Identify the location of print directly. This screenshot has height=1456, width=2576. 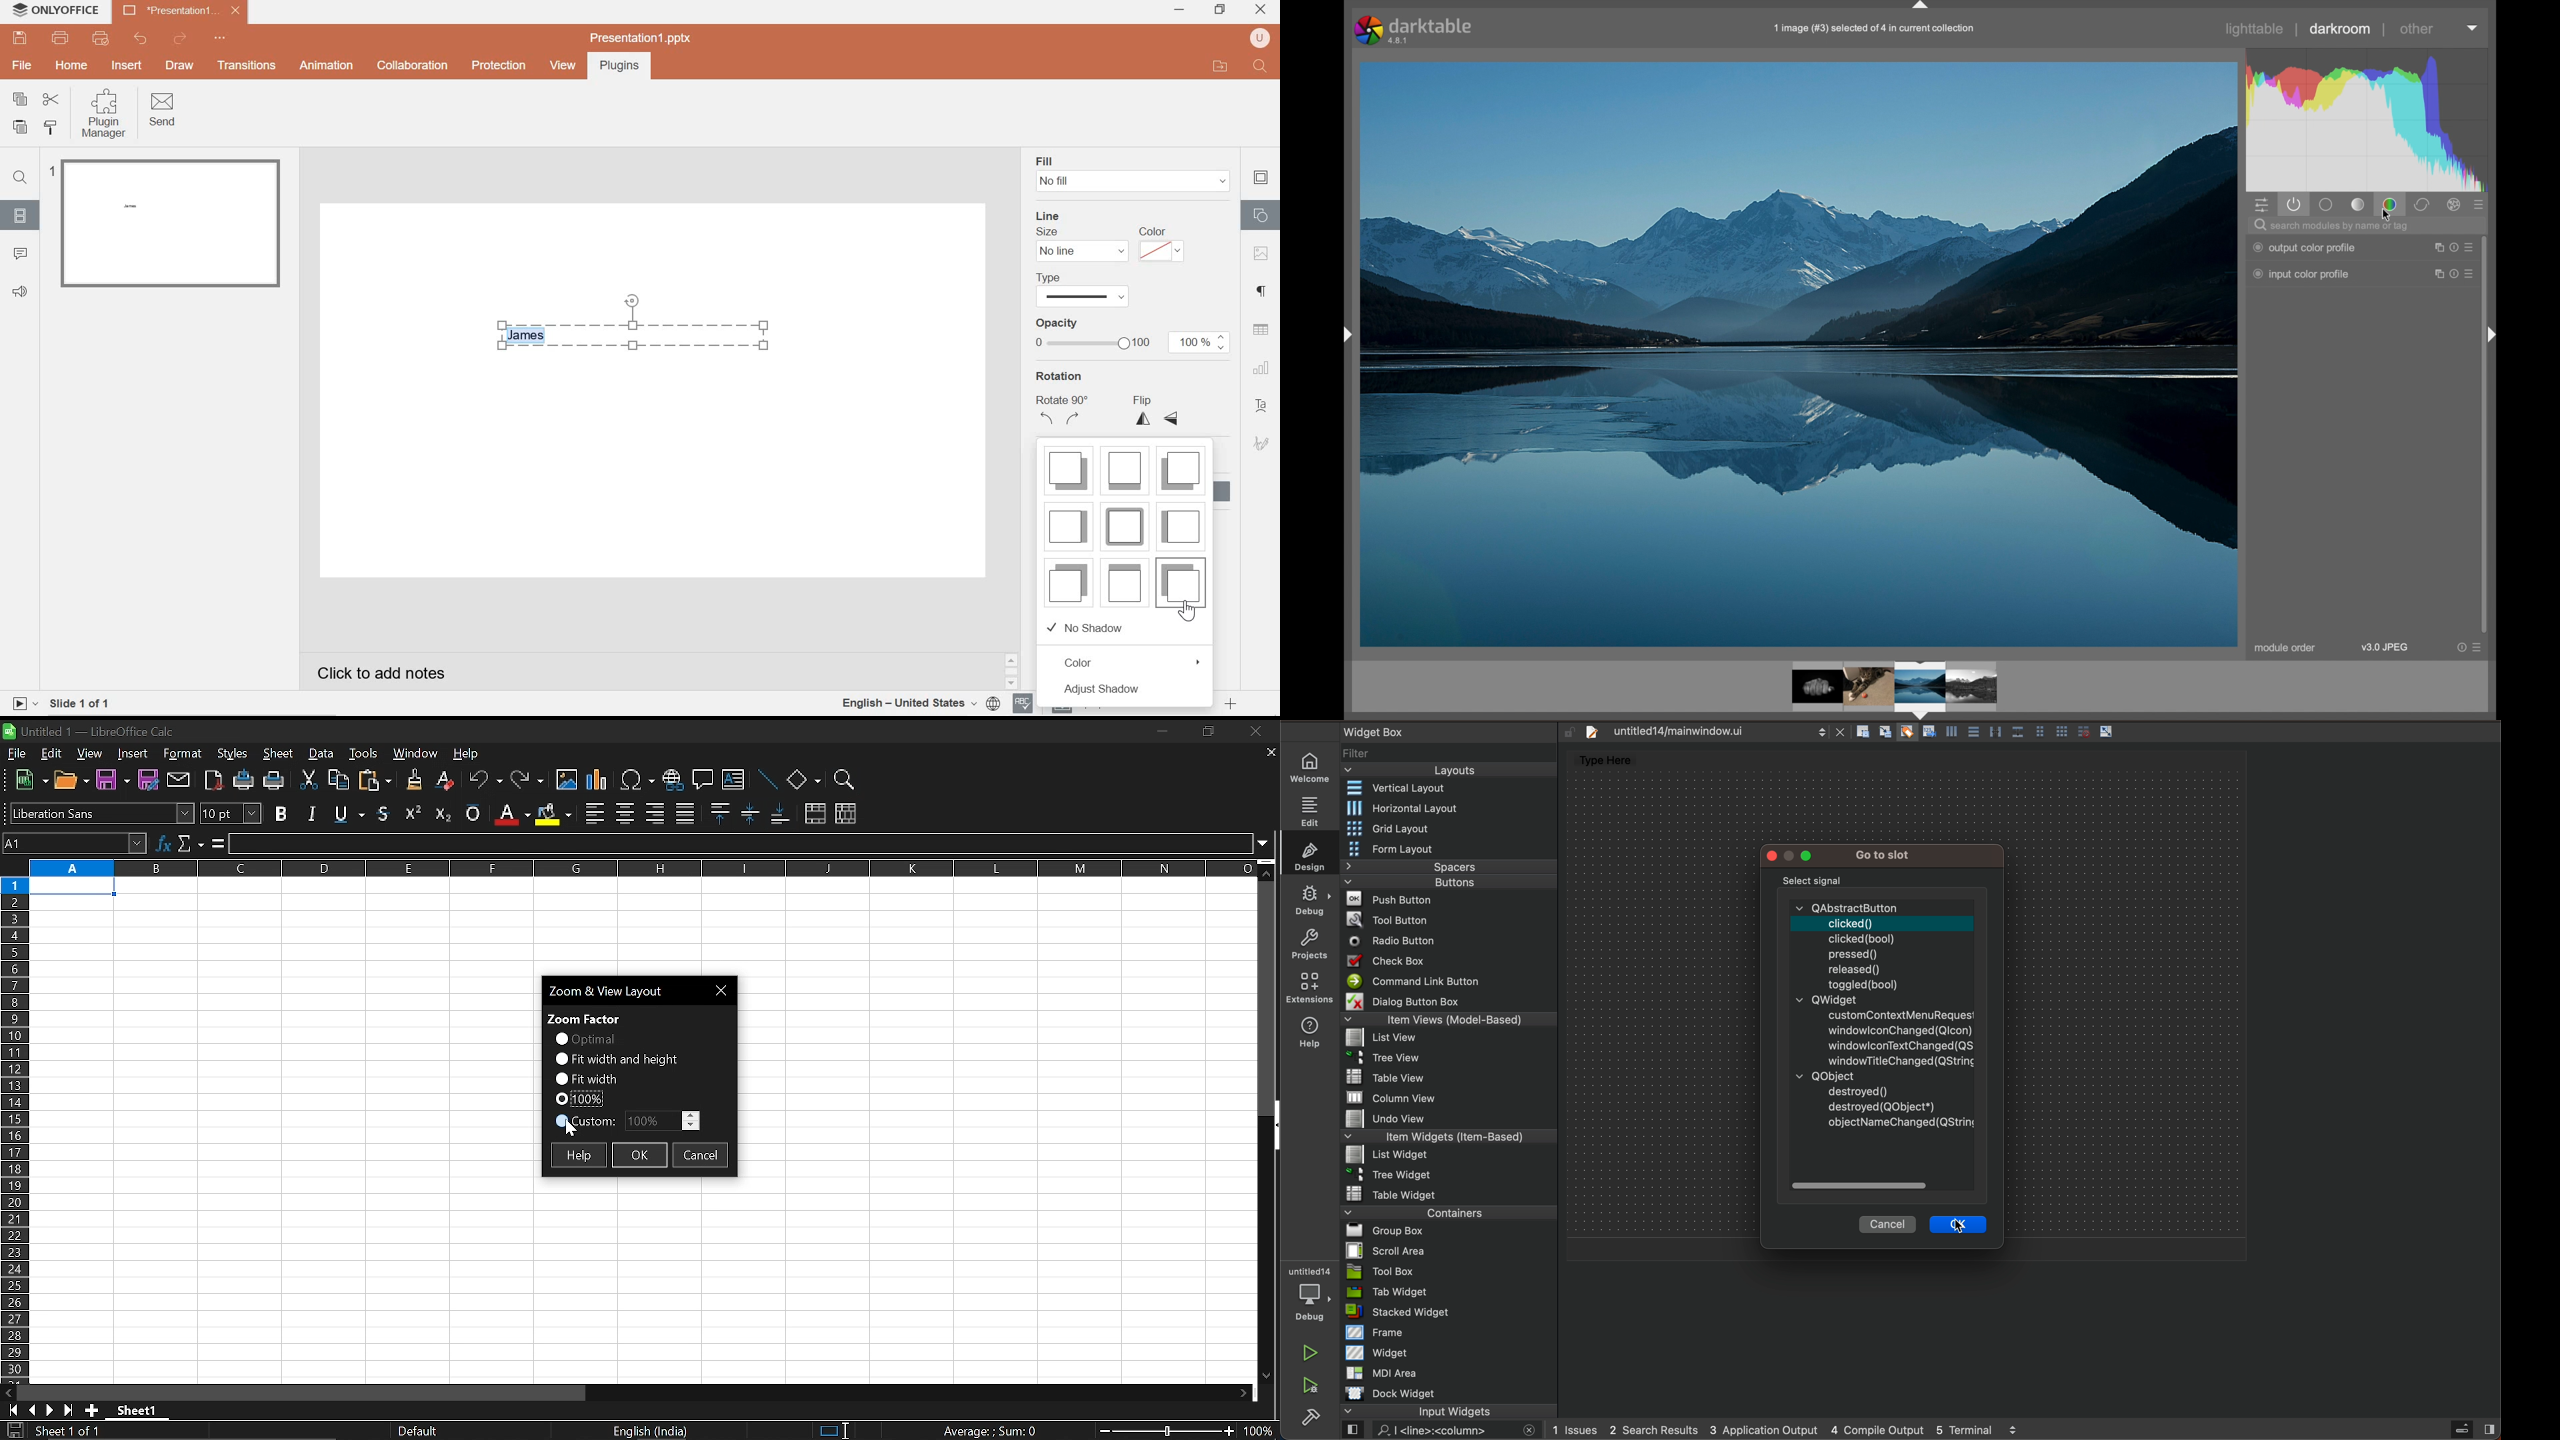
(244, 782).